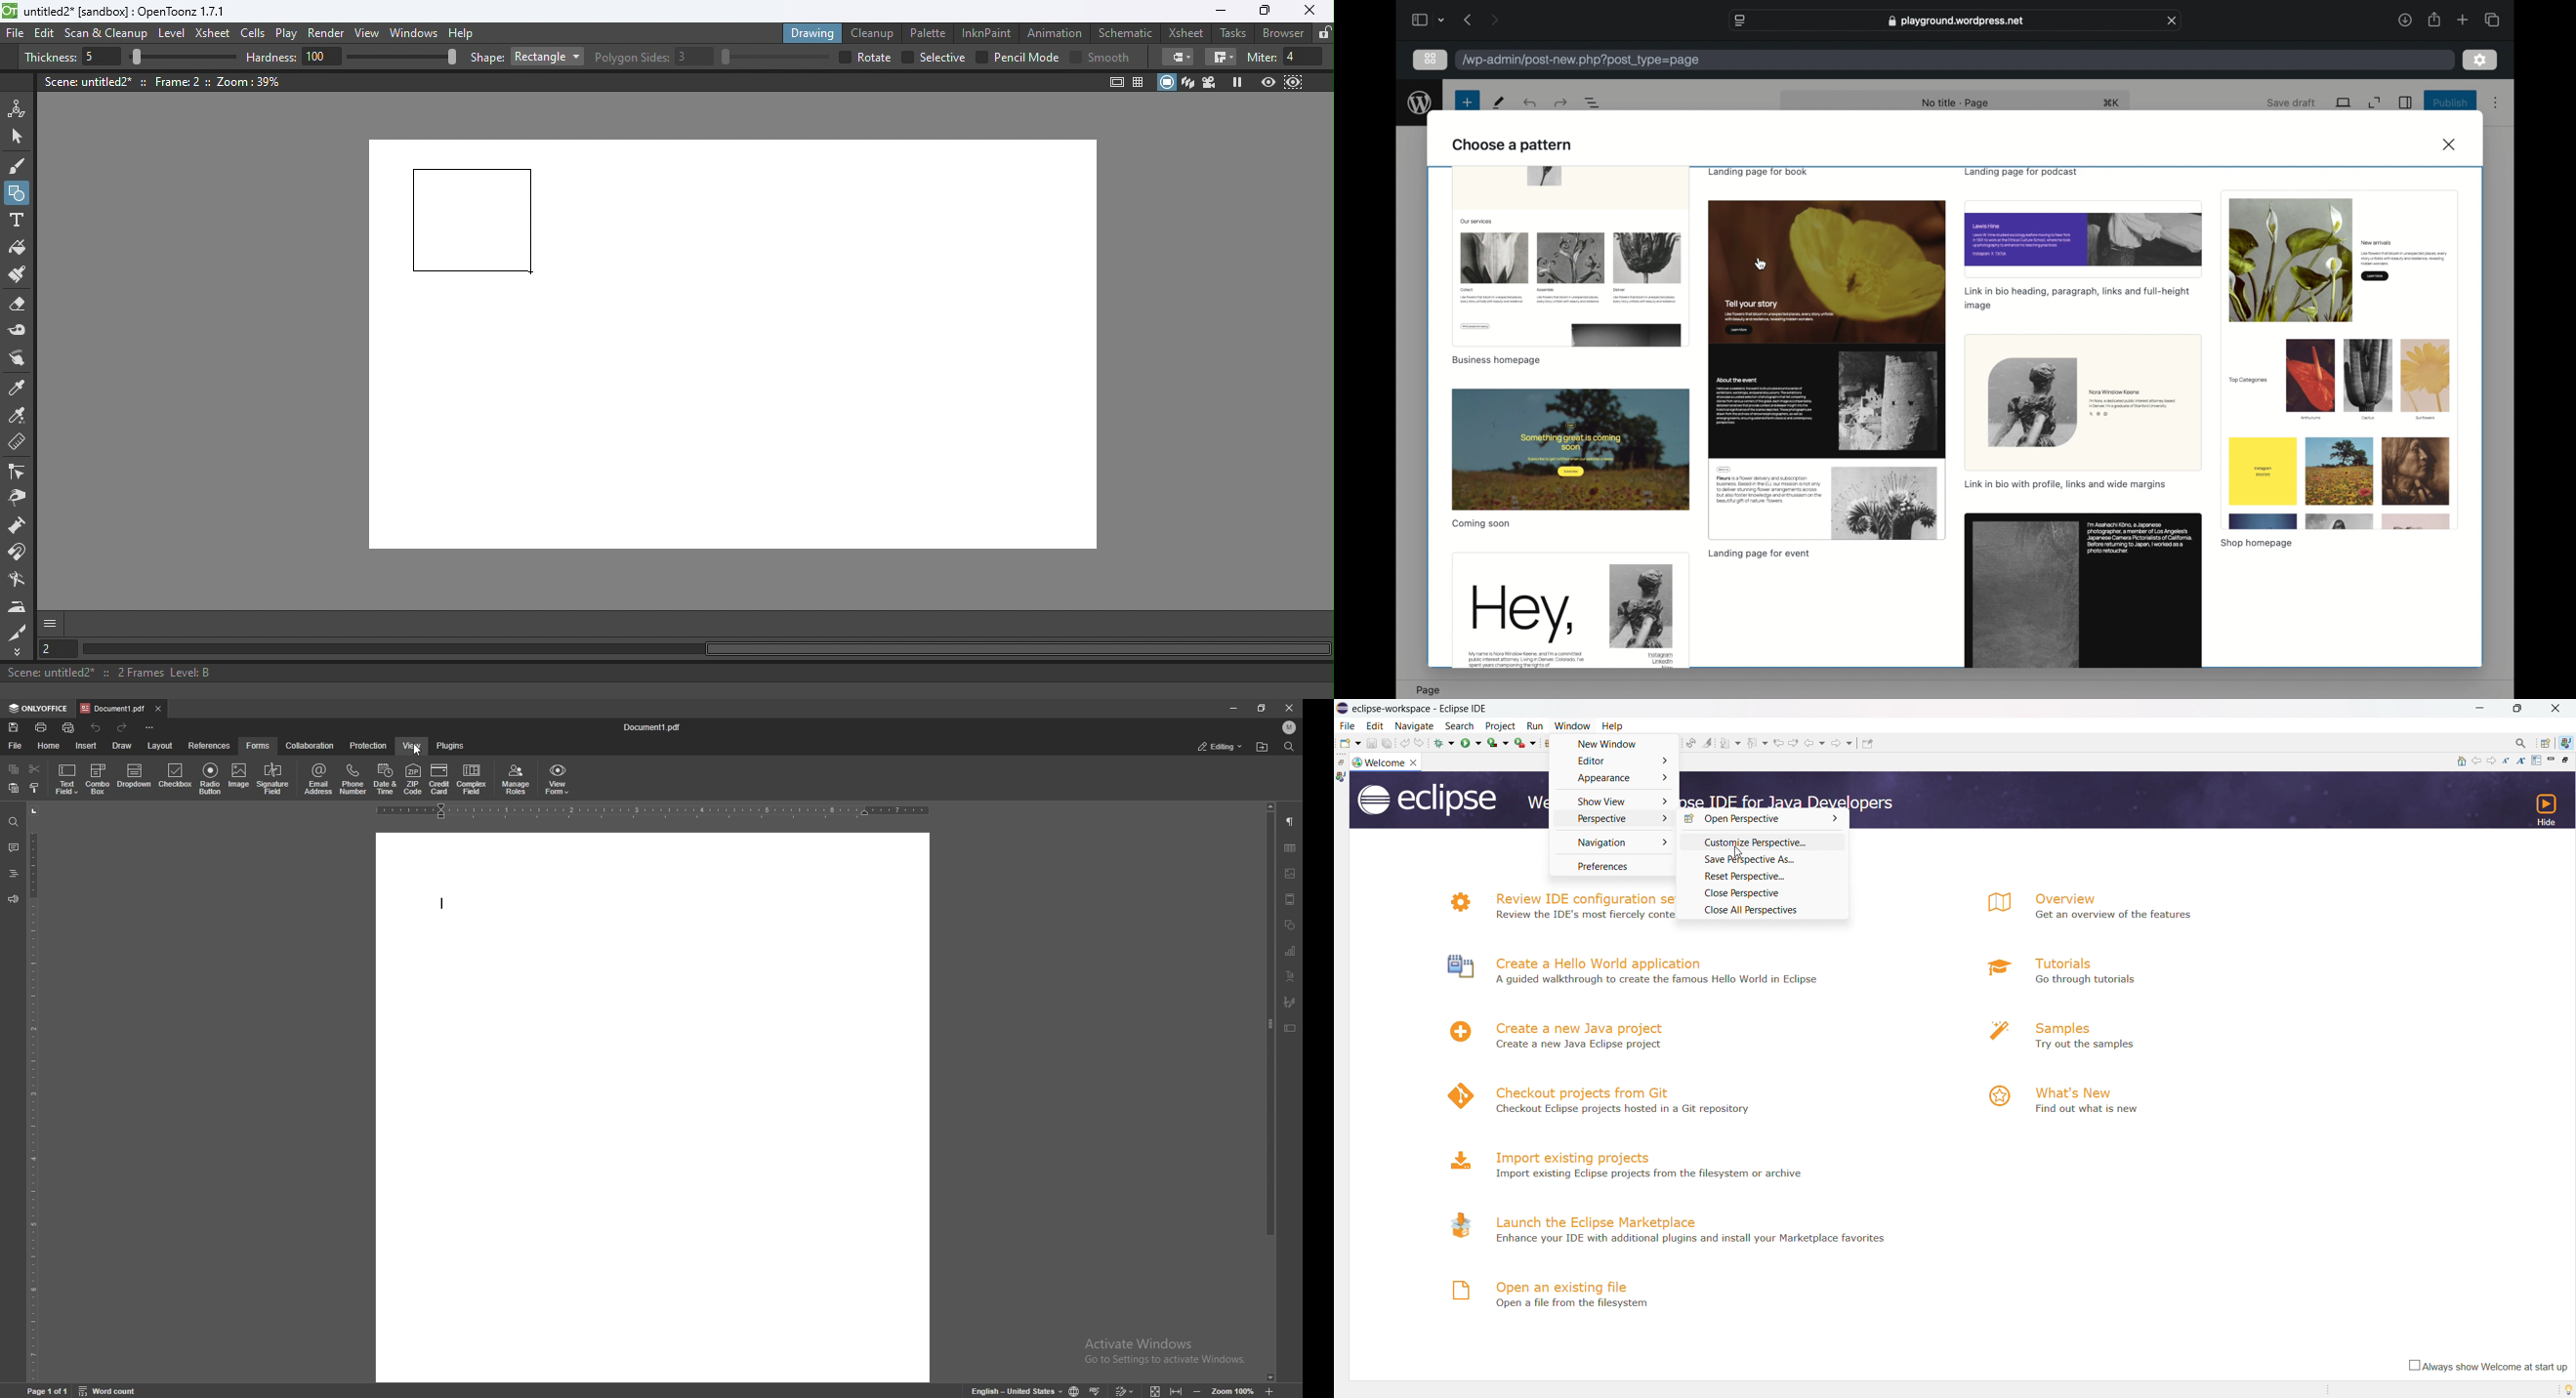  What do you see at coordinates (10, 11) in the screenshot?
I see `logo` at bounding box center [10, 11].